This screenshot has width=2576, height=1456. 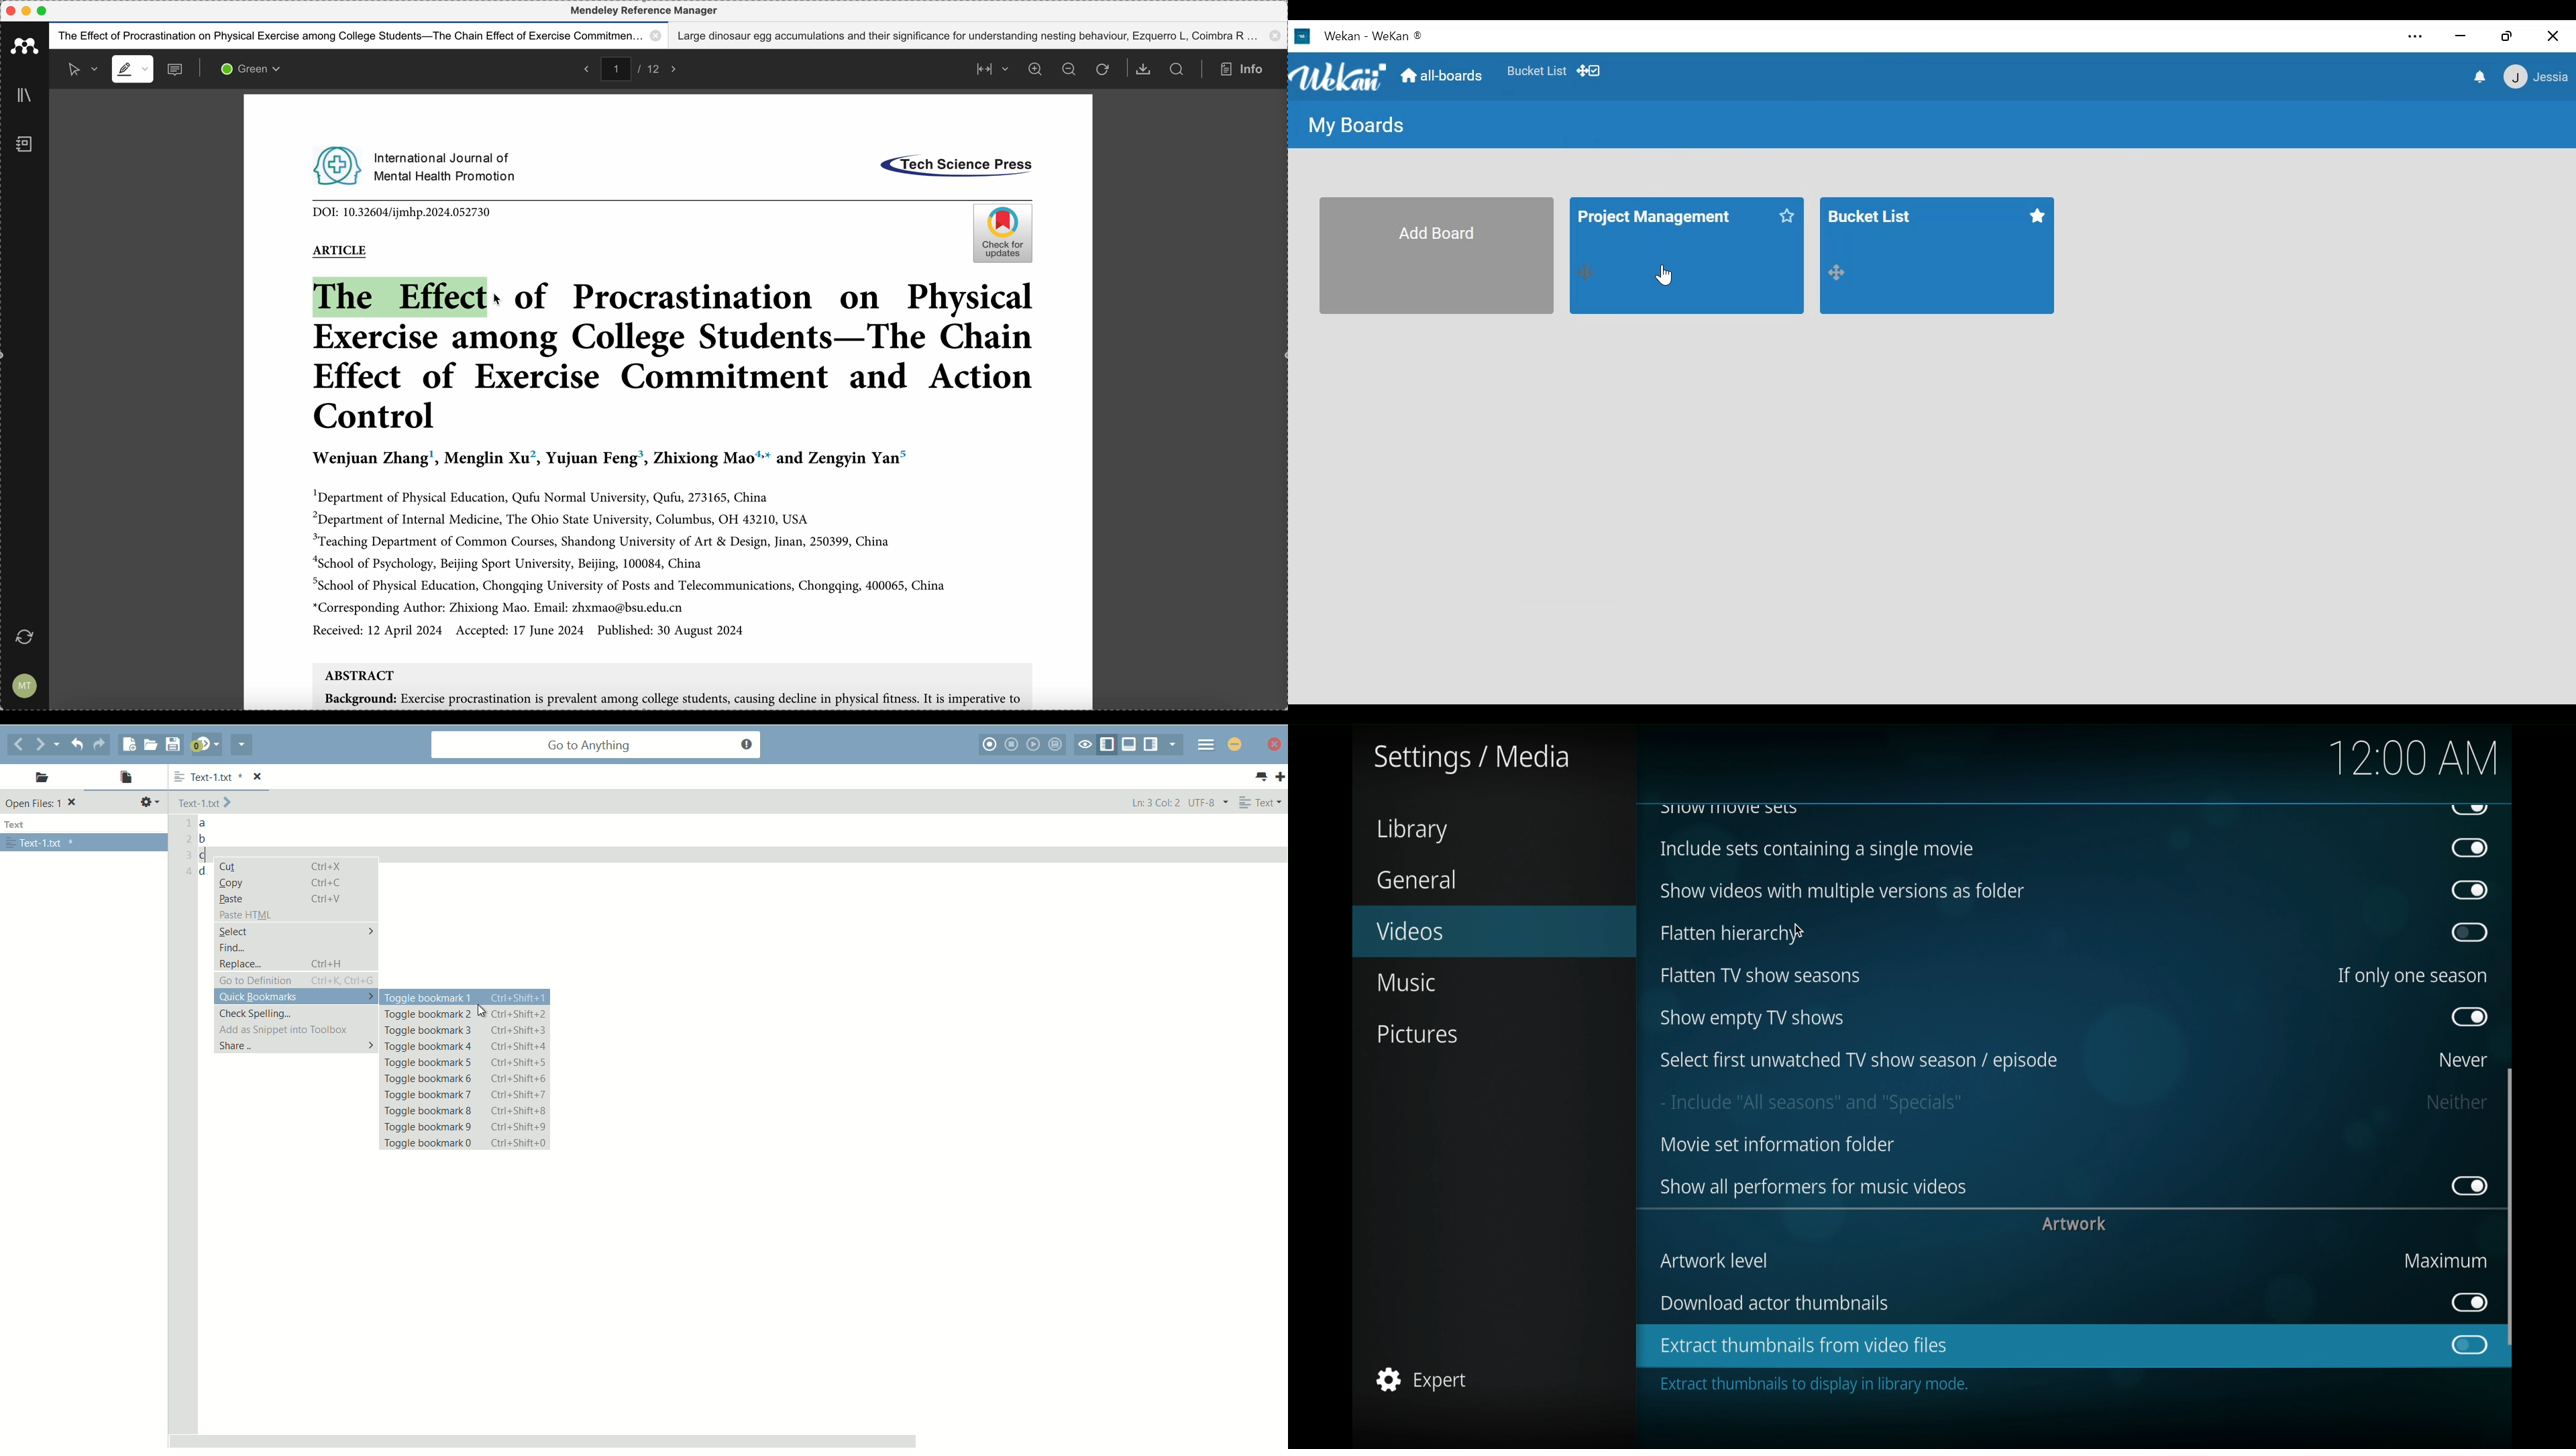 I want to click on cut ctrl+X, so click(x=284, y=867).